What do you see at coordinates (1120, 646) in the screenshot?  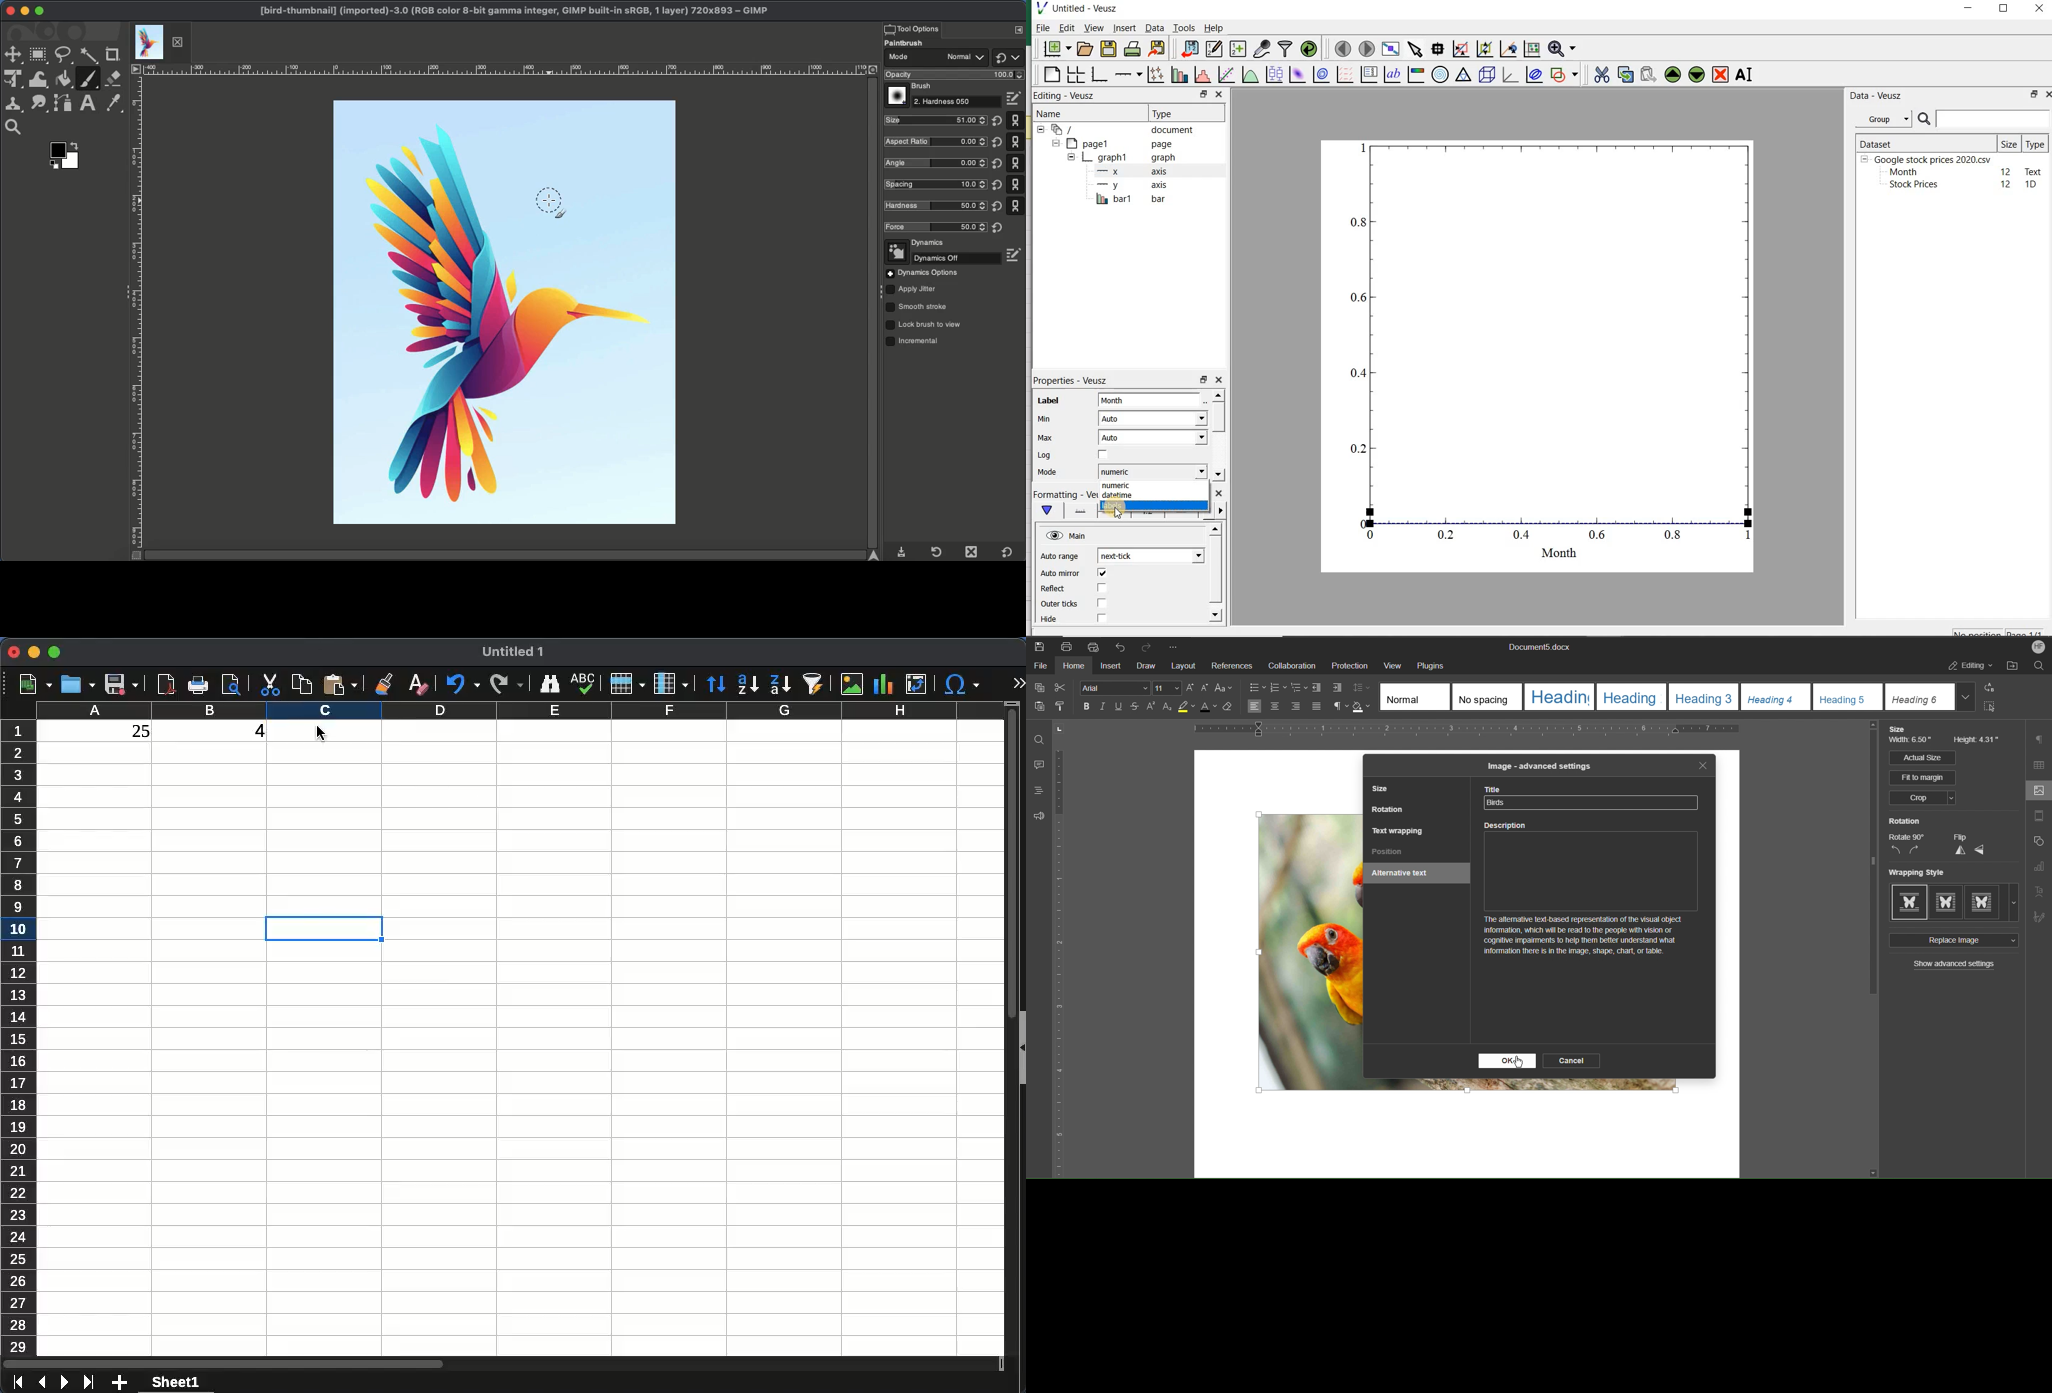 I see `Undo` at bounding box center [1120, 646].